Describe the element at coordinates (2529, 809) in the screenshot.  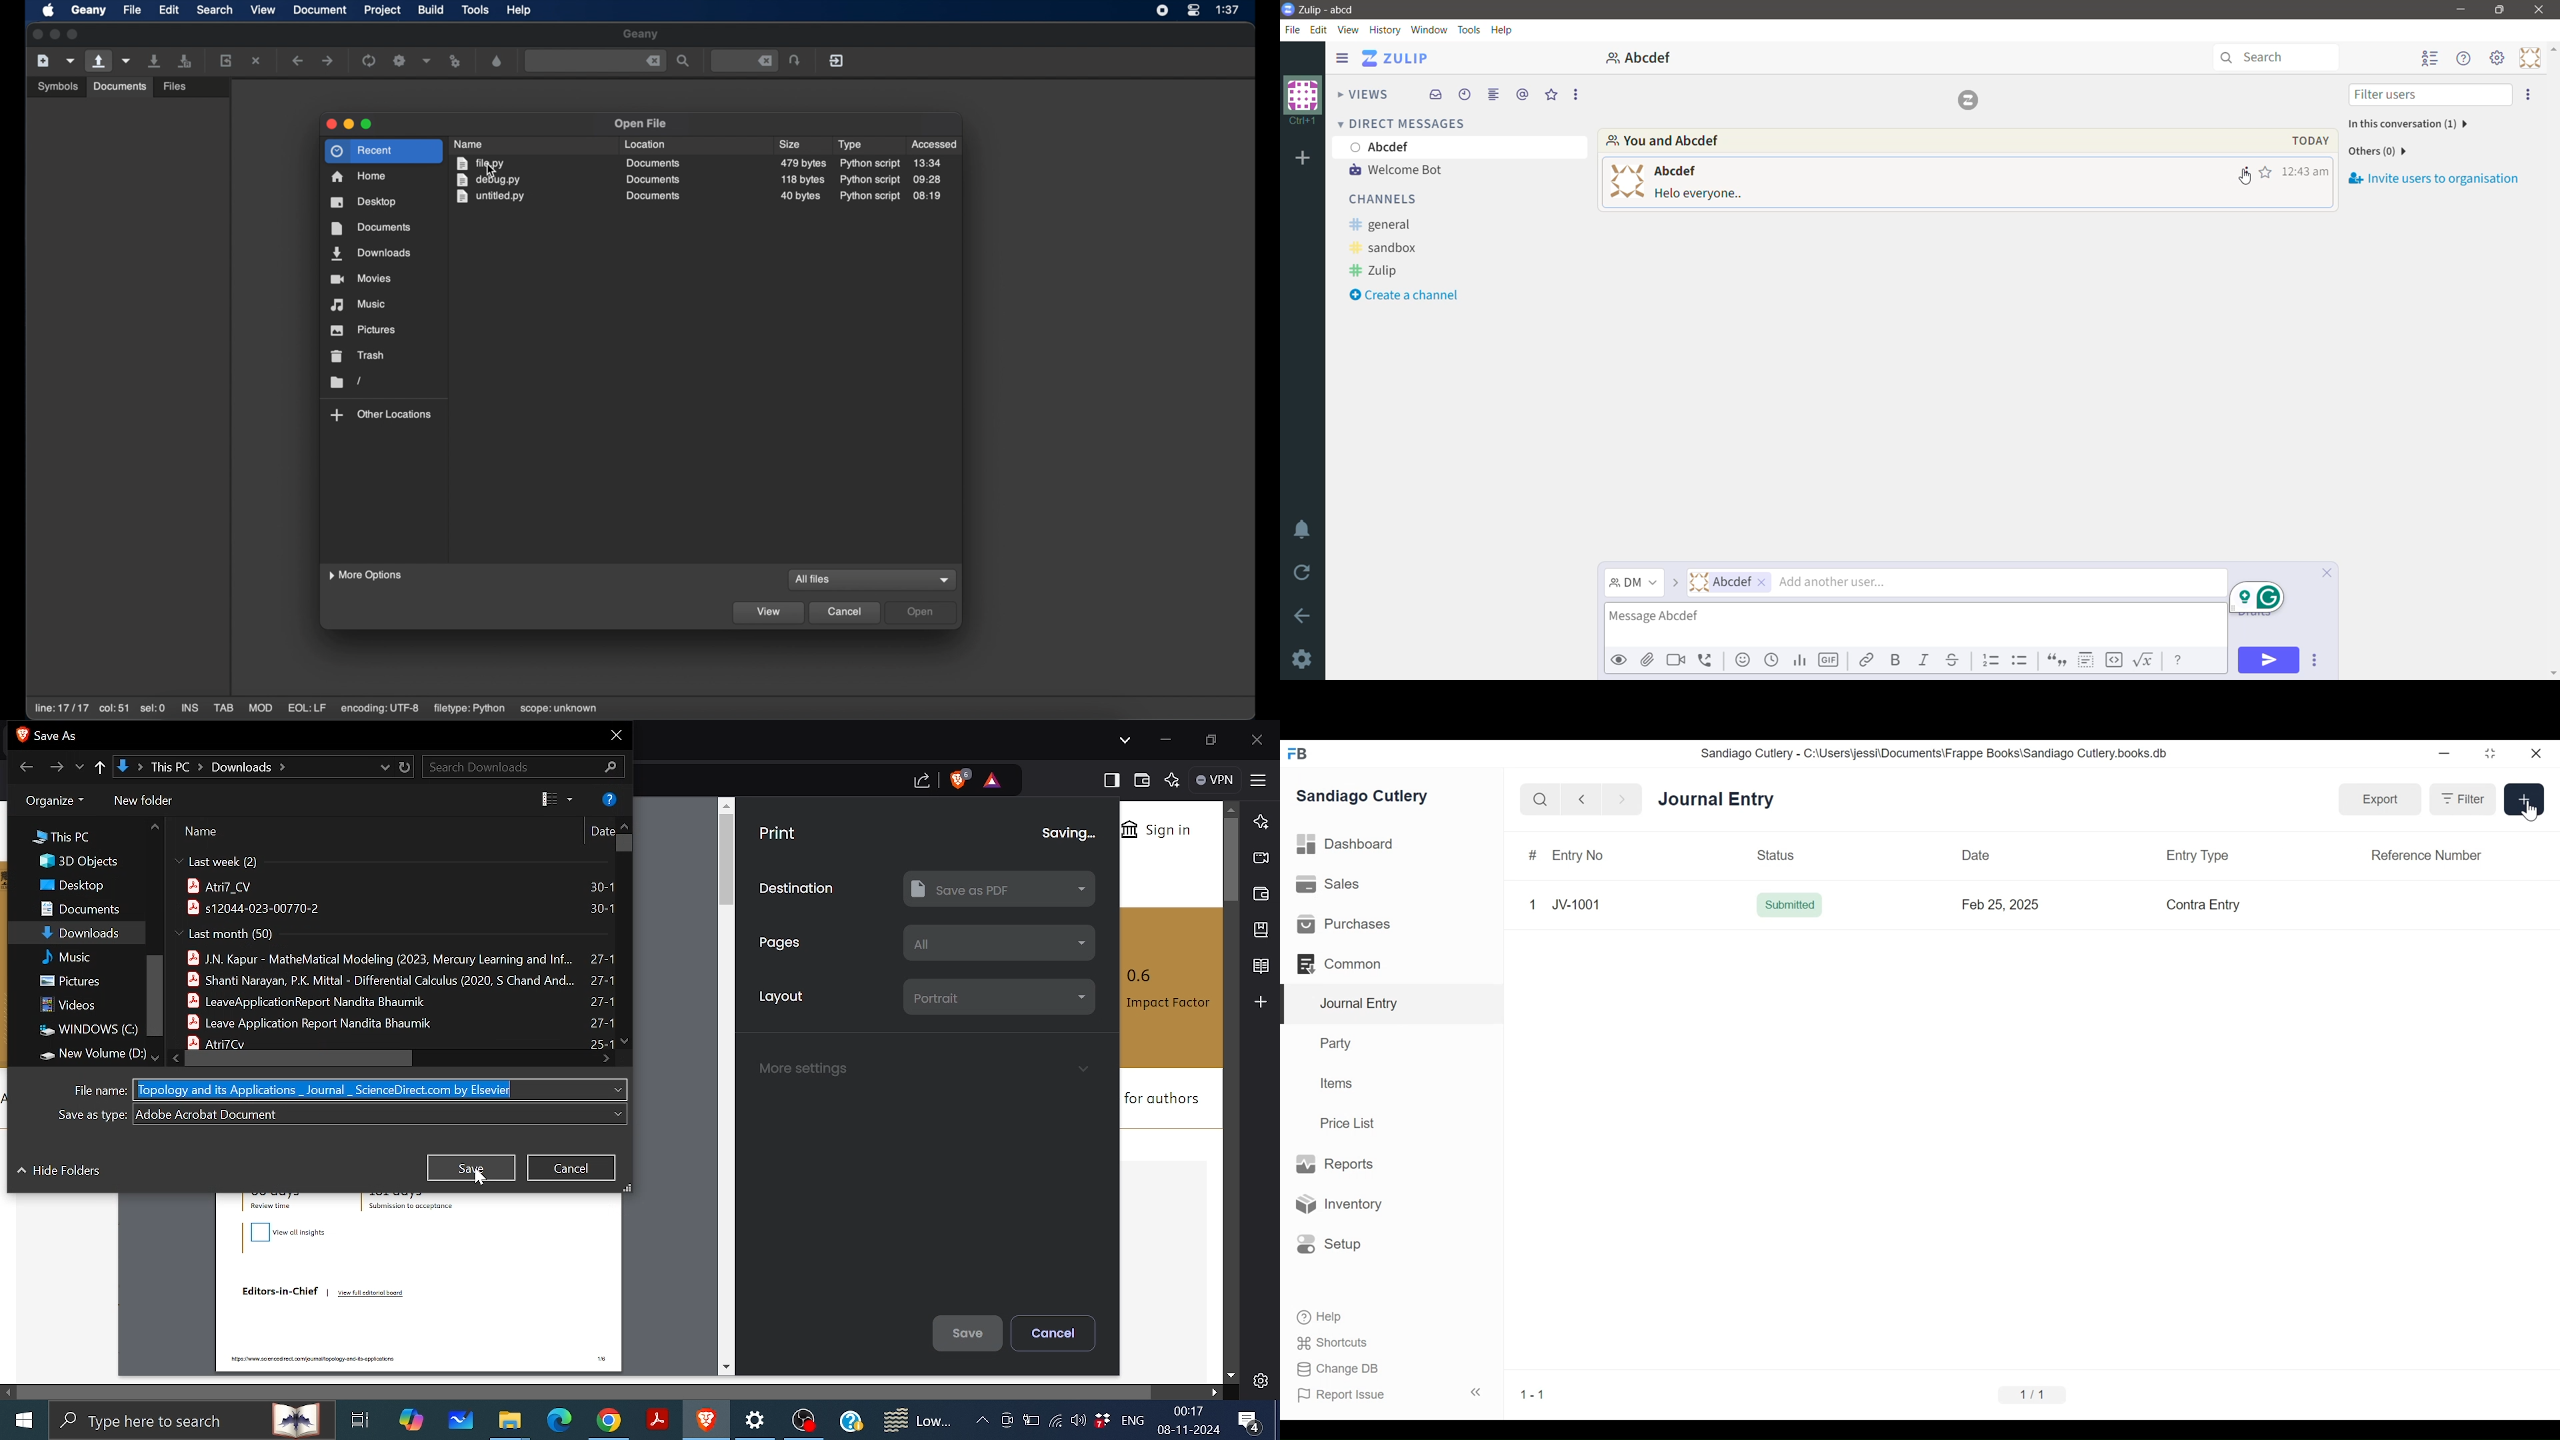
I see `Cursor` at that location.